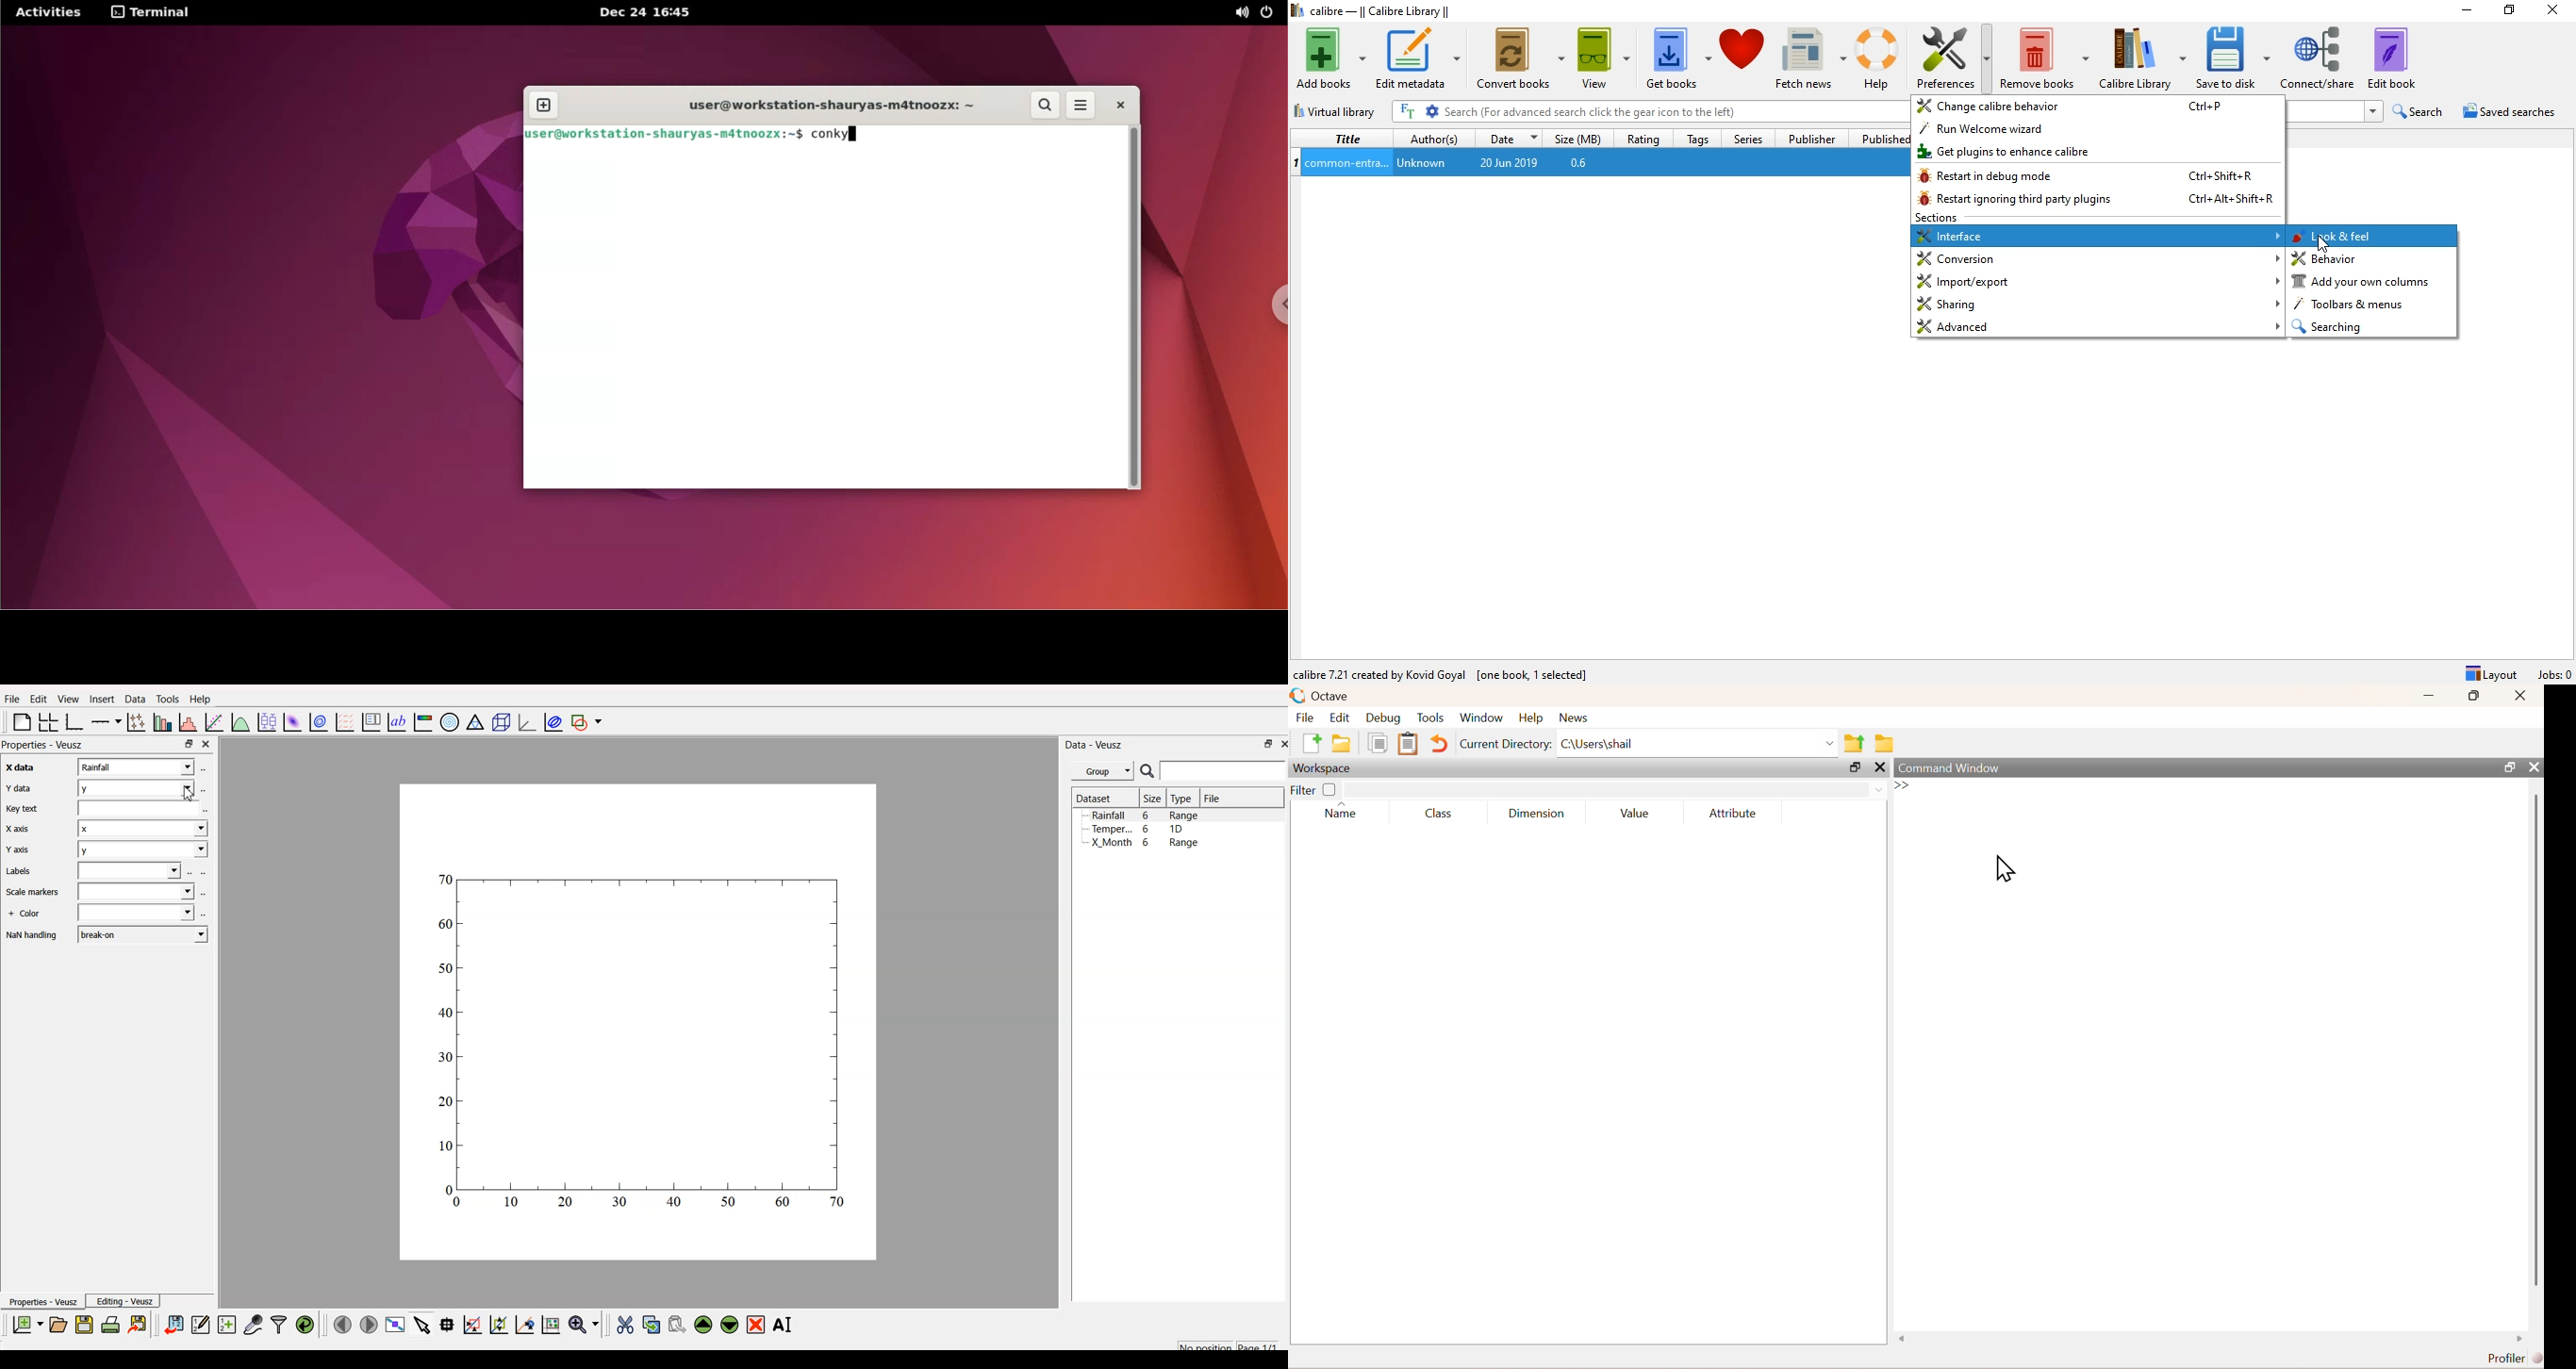 This screenshot has height=1372, width=2576. Describe the element at coordinates (1506, 745) in the screenshot. I see `Current Directory:` at that location.